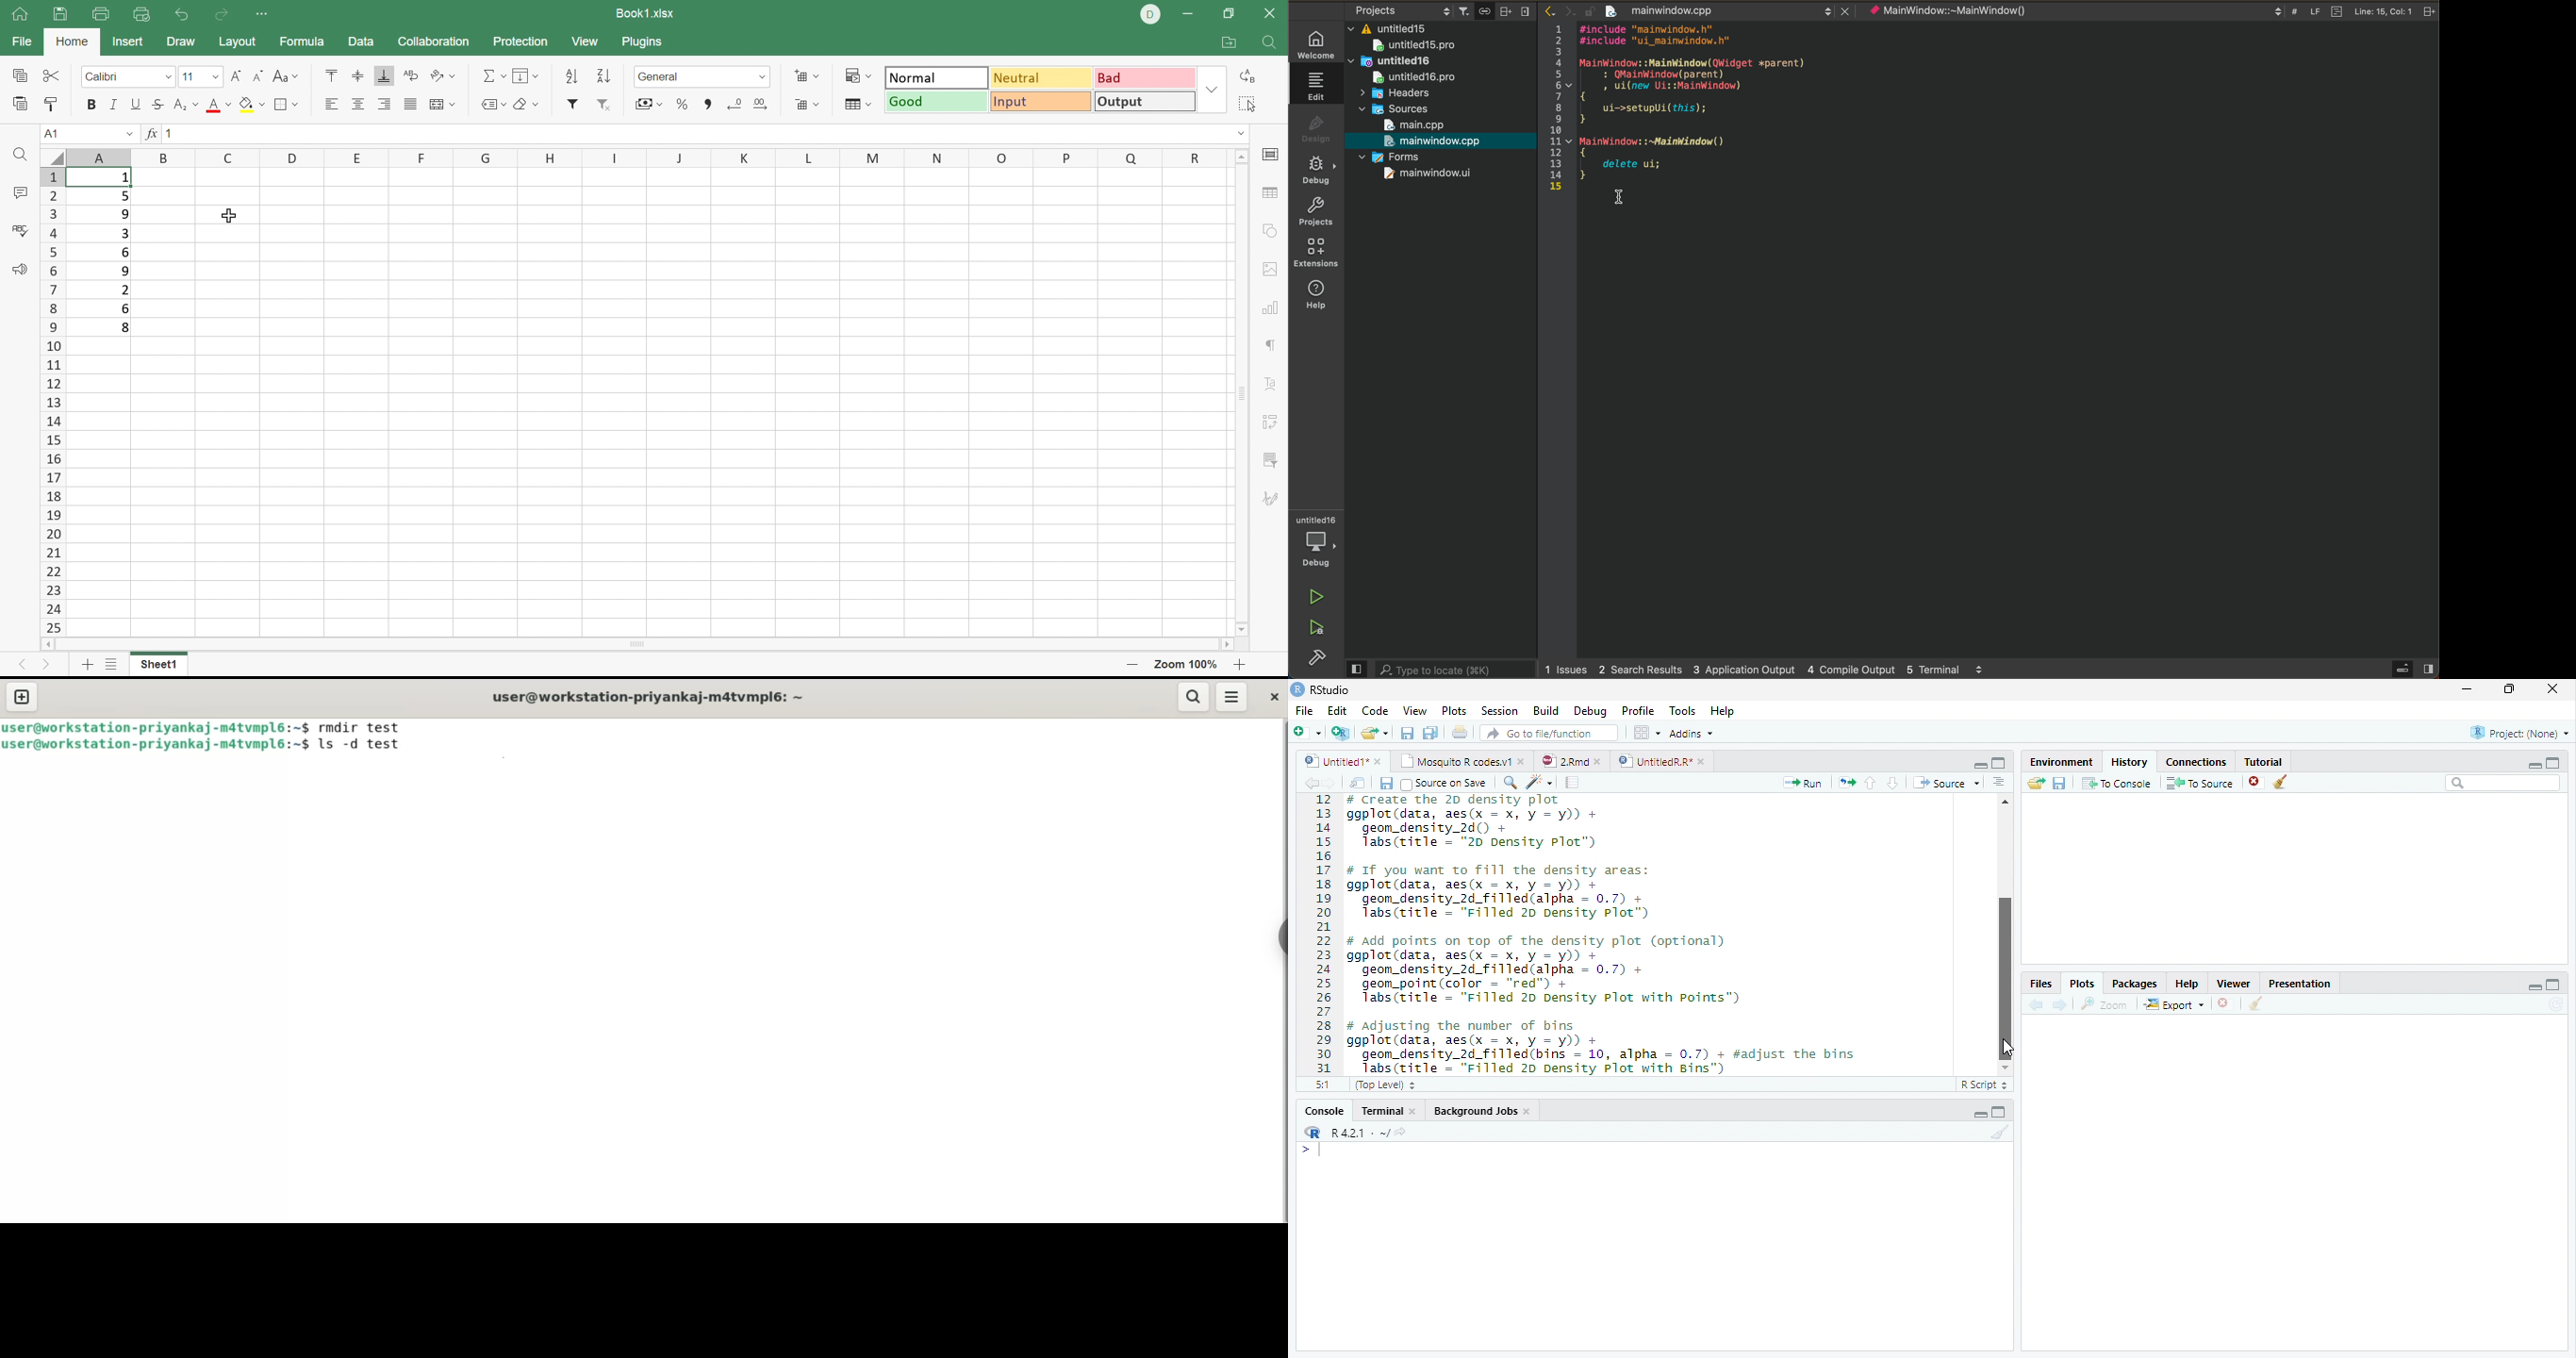 The height and width of the screenshot is (1372, 2576). What do you see at coordinates (2129, 762) in the screenshot?
I see `History` at bounding box center [2129, 762].